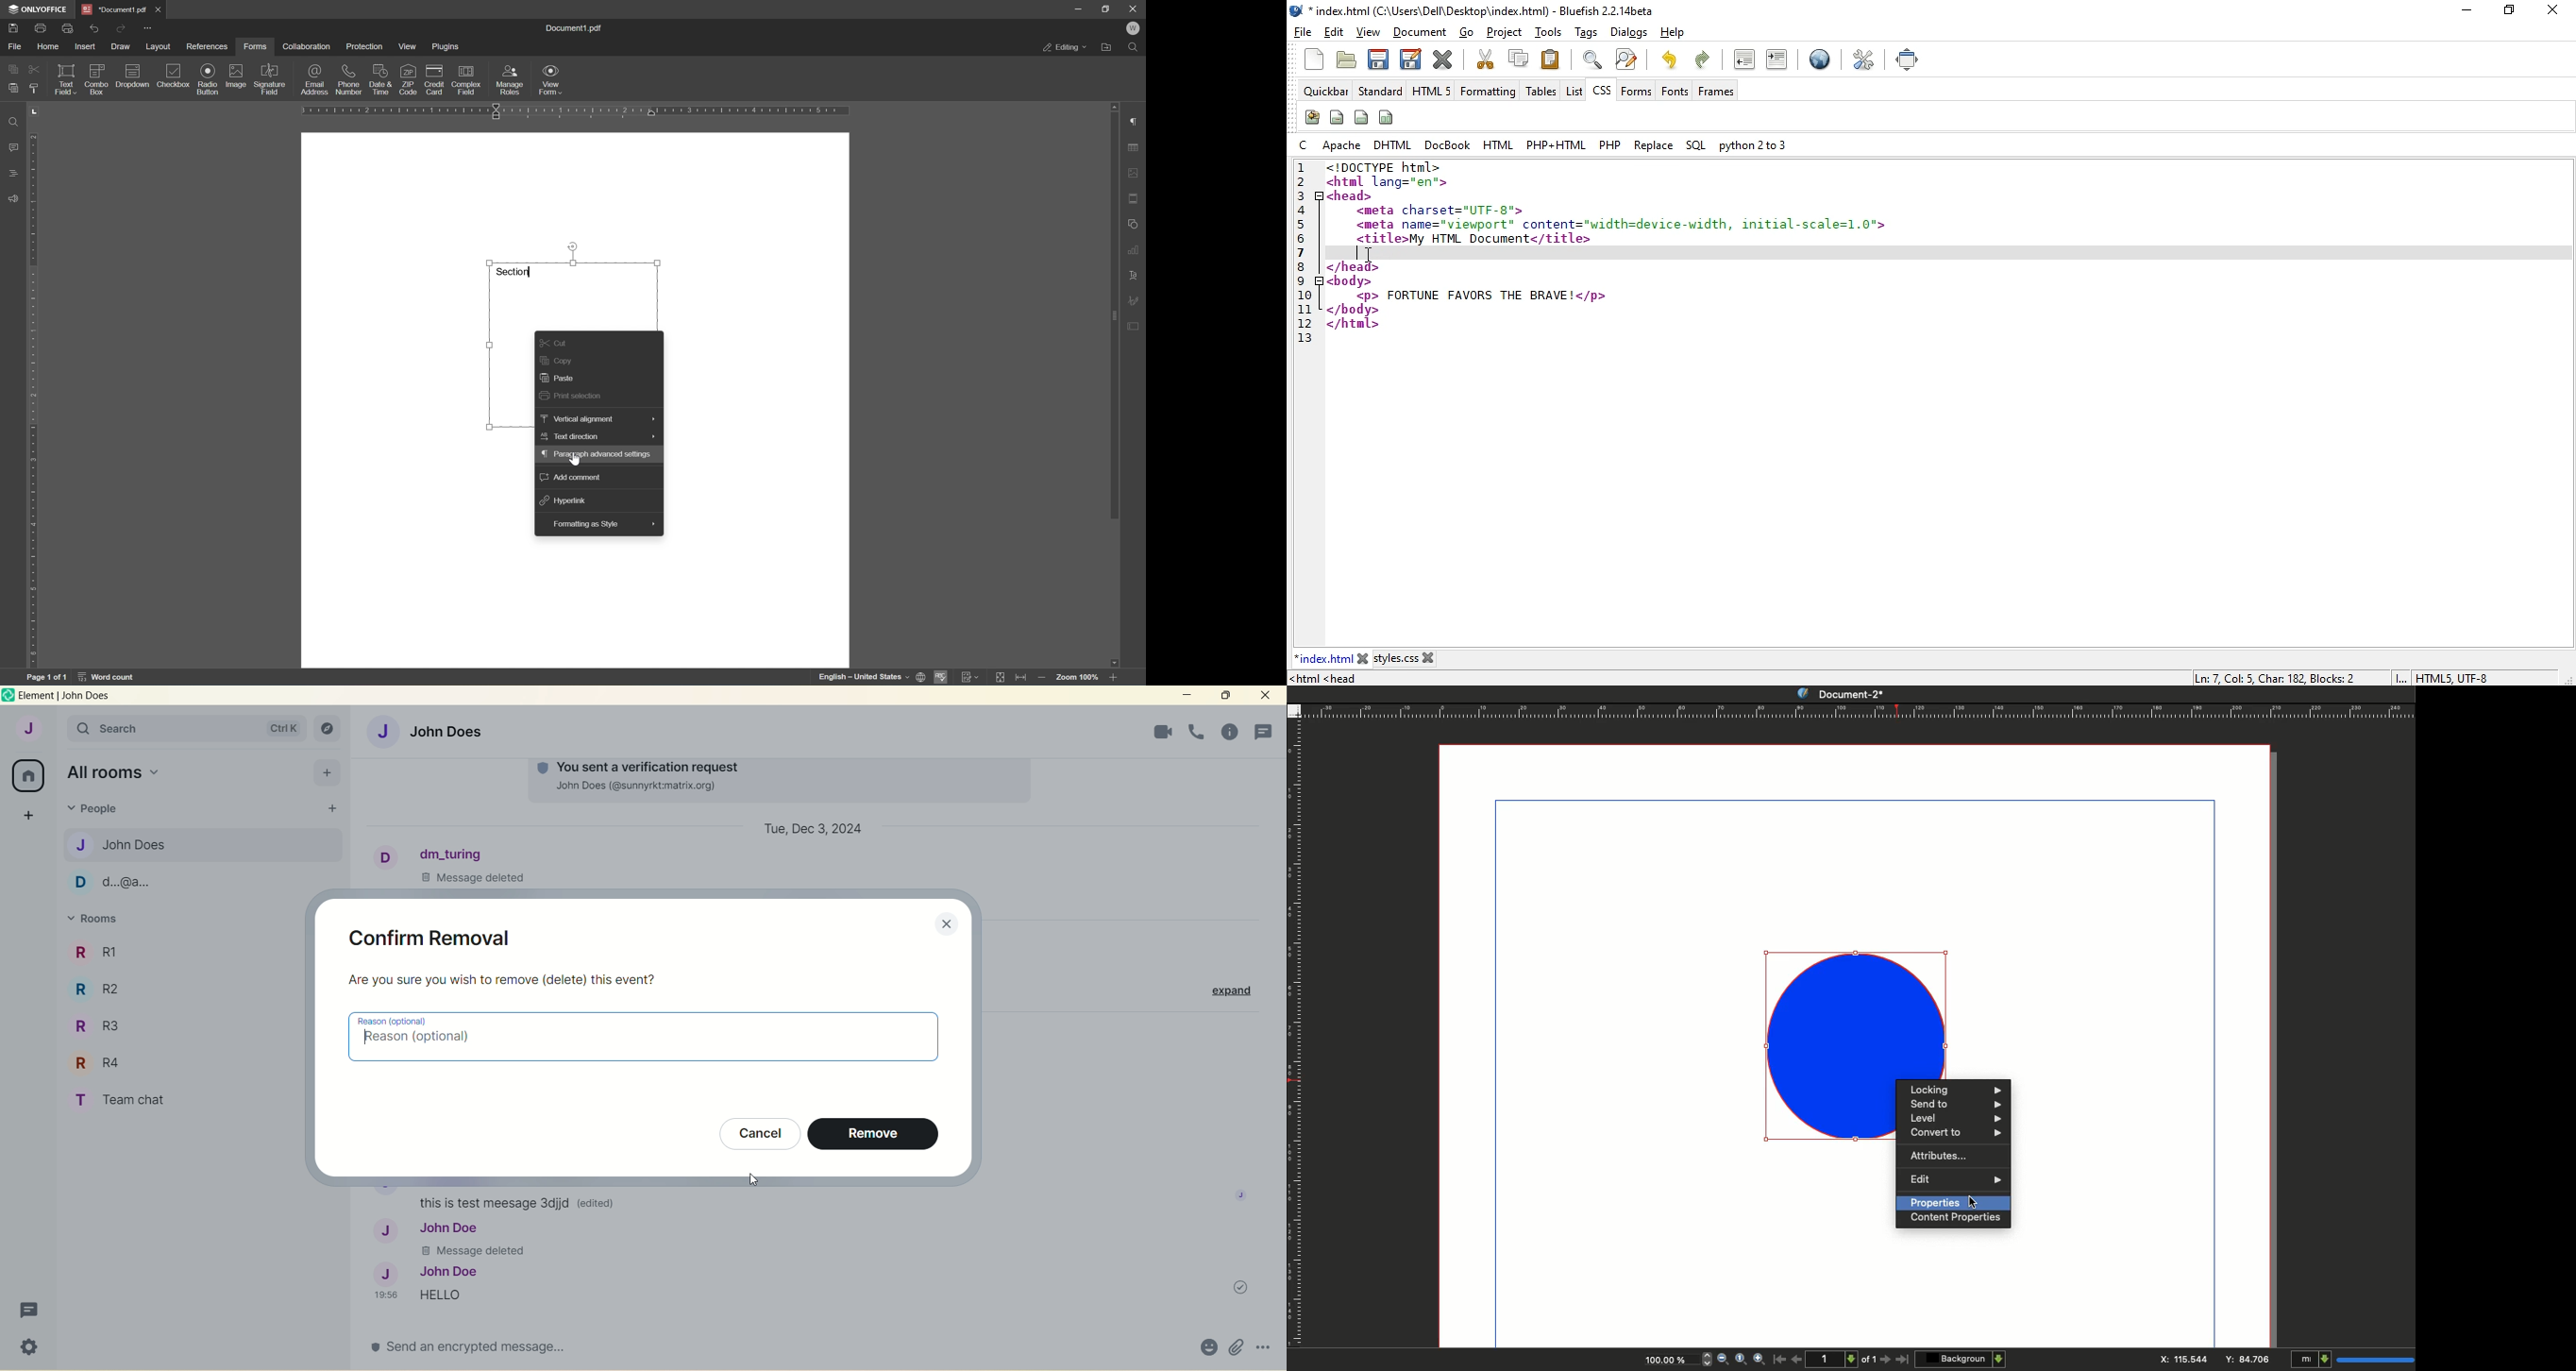  I want to click on Properties, so click(1952, 1202).